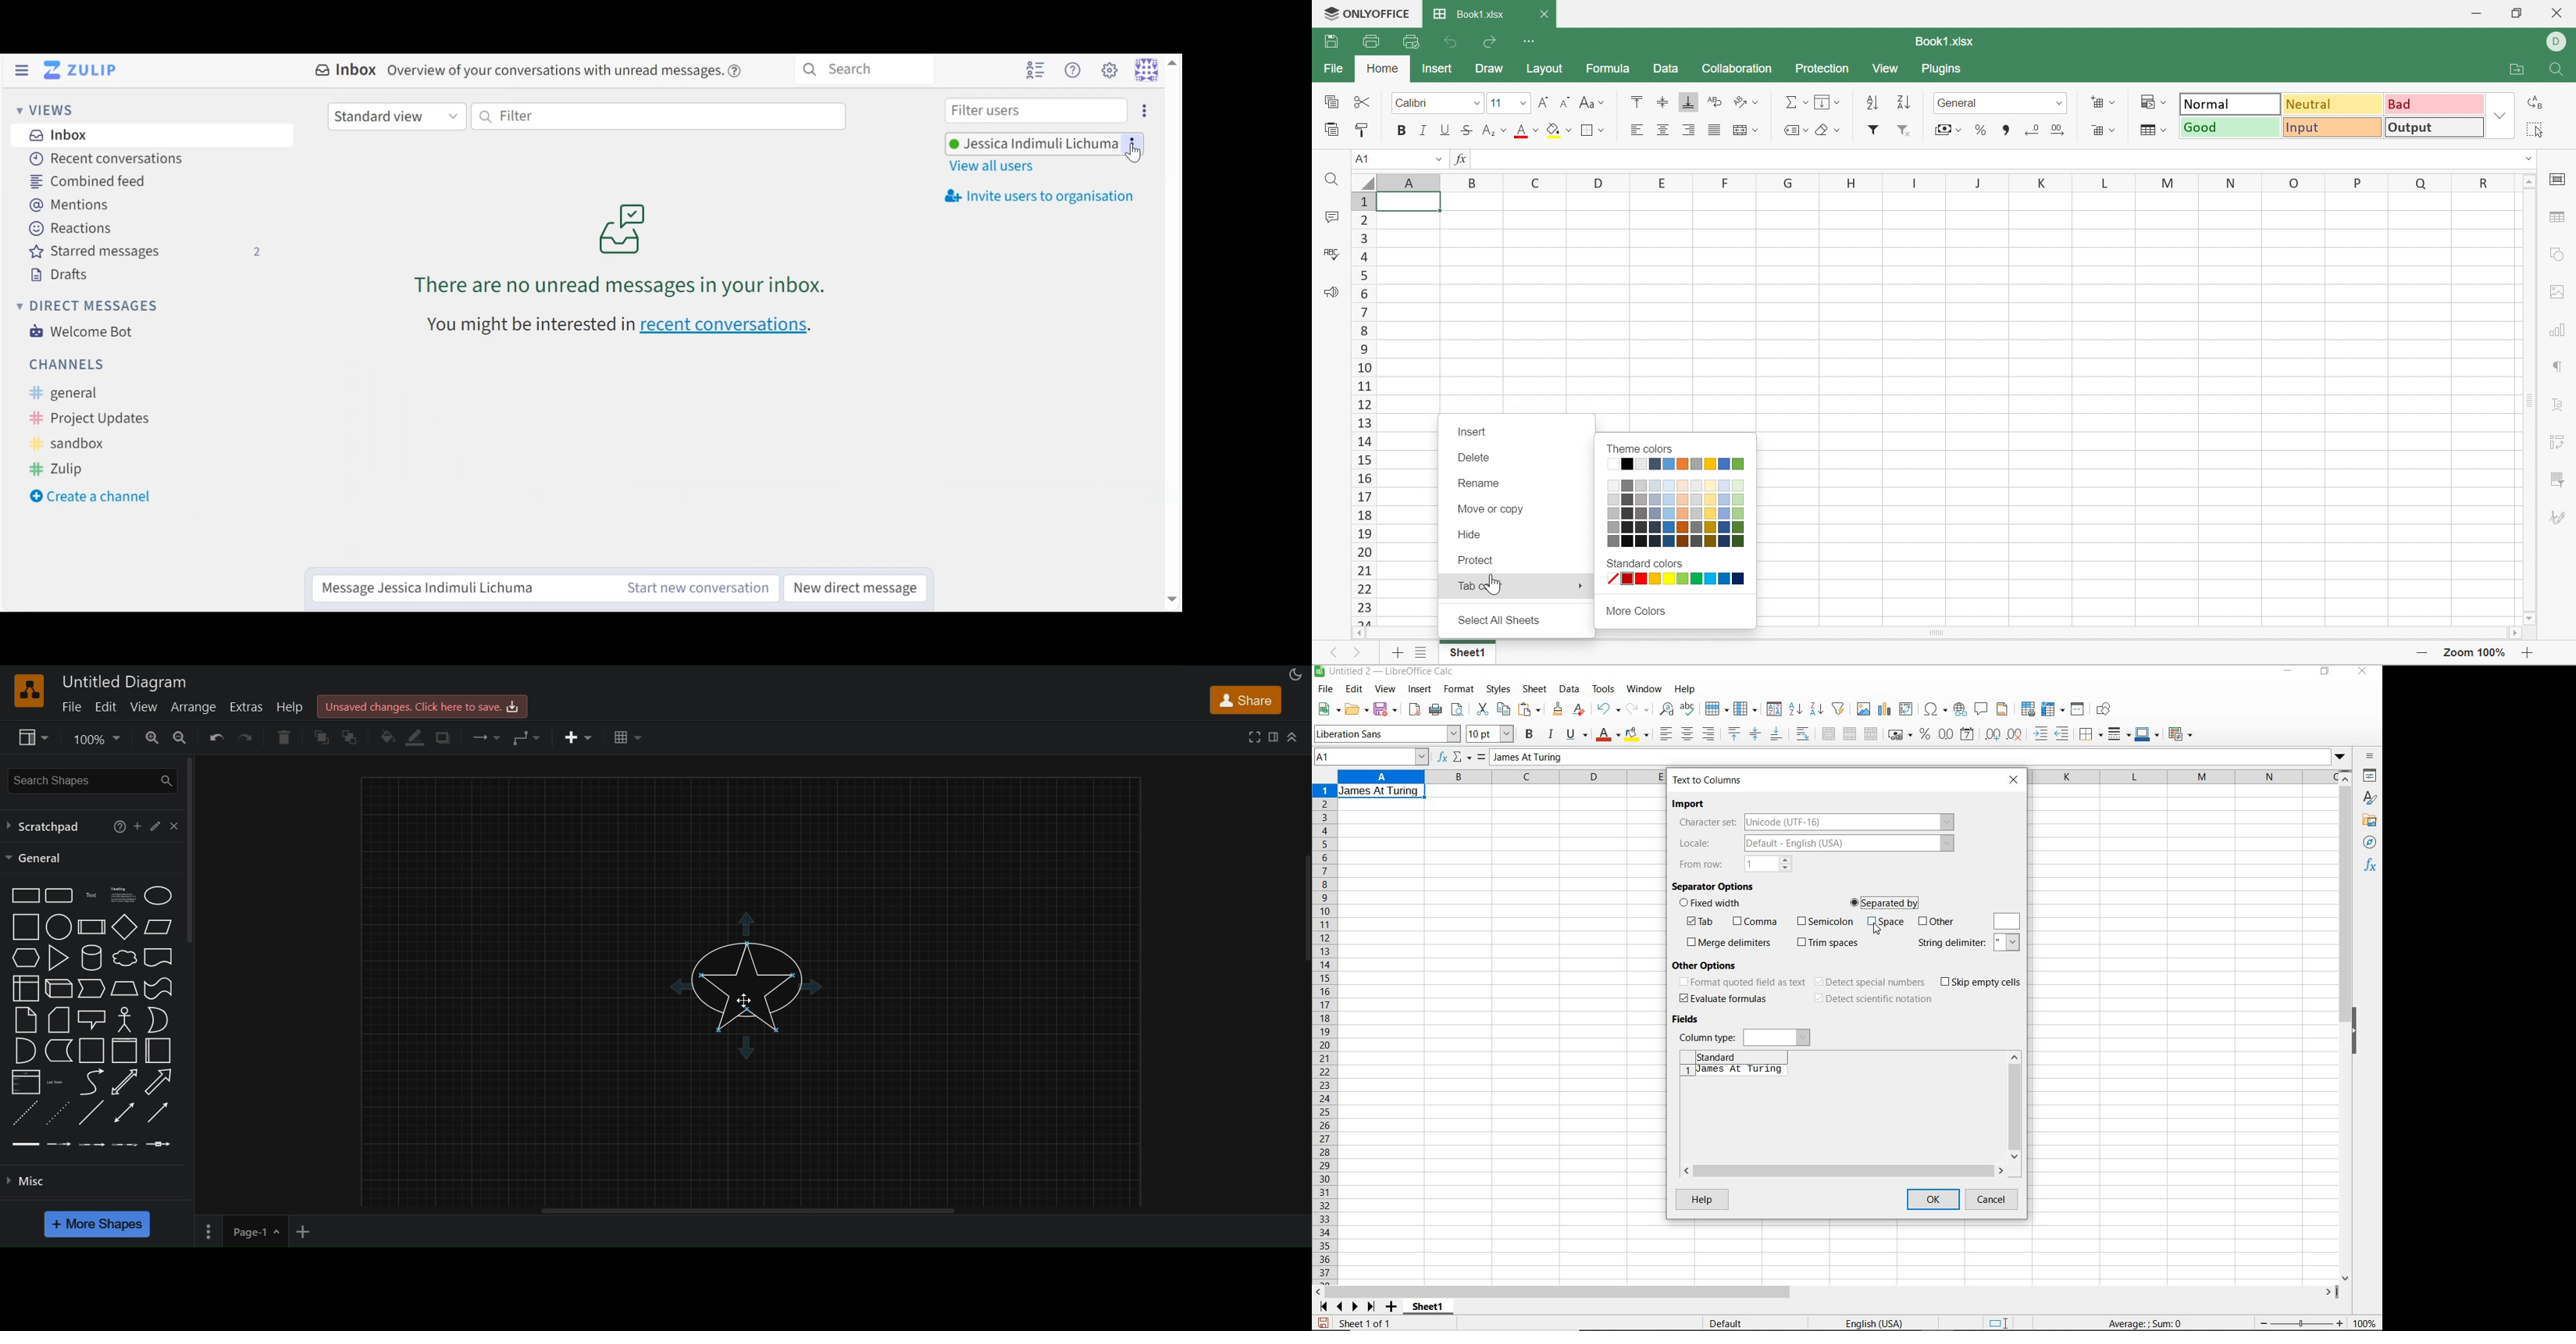 This screenshot has width=2576, height=1344. What do you see at coordinates (1975, 181) in the screenshot?
I see `J` at bounding box center [1975, 181].